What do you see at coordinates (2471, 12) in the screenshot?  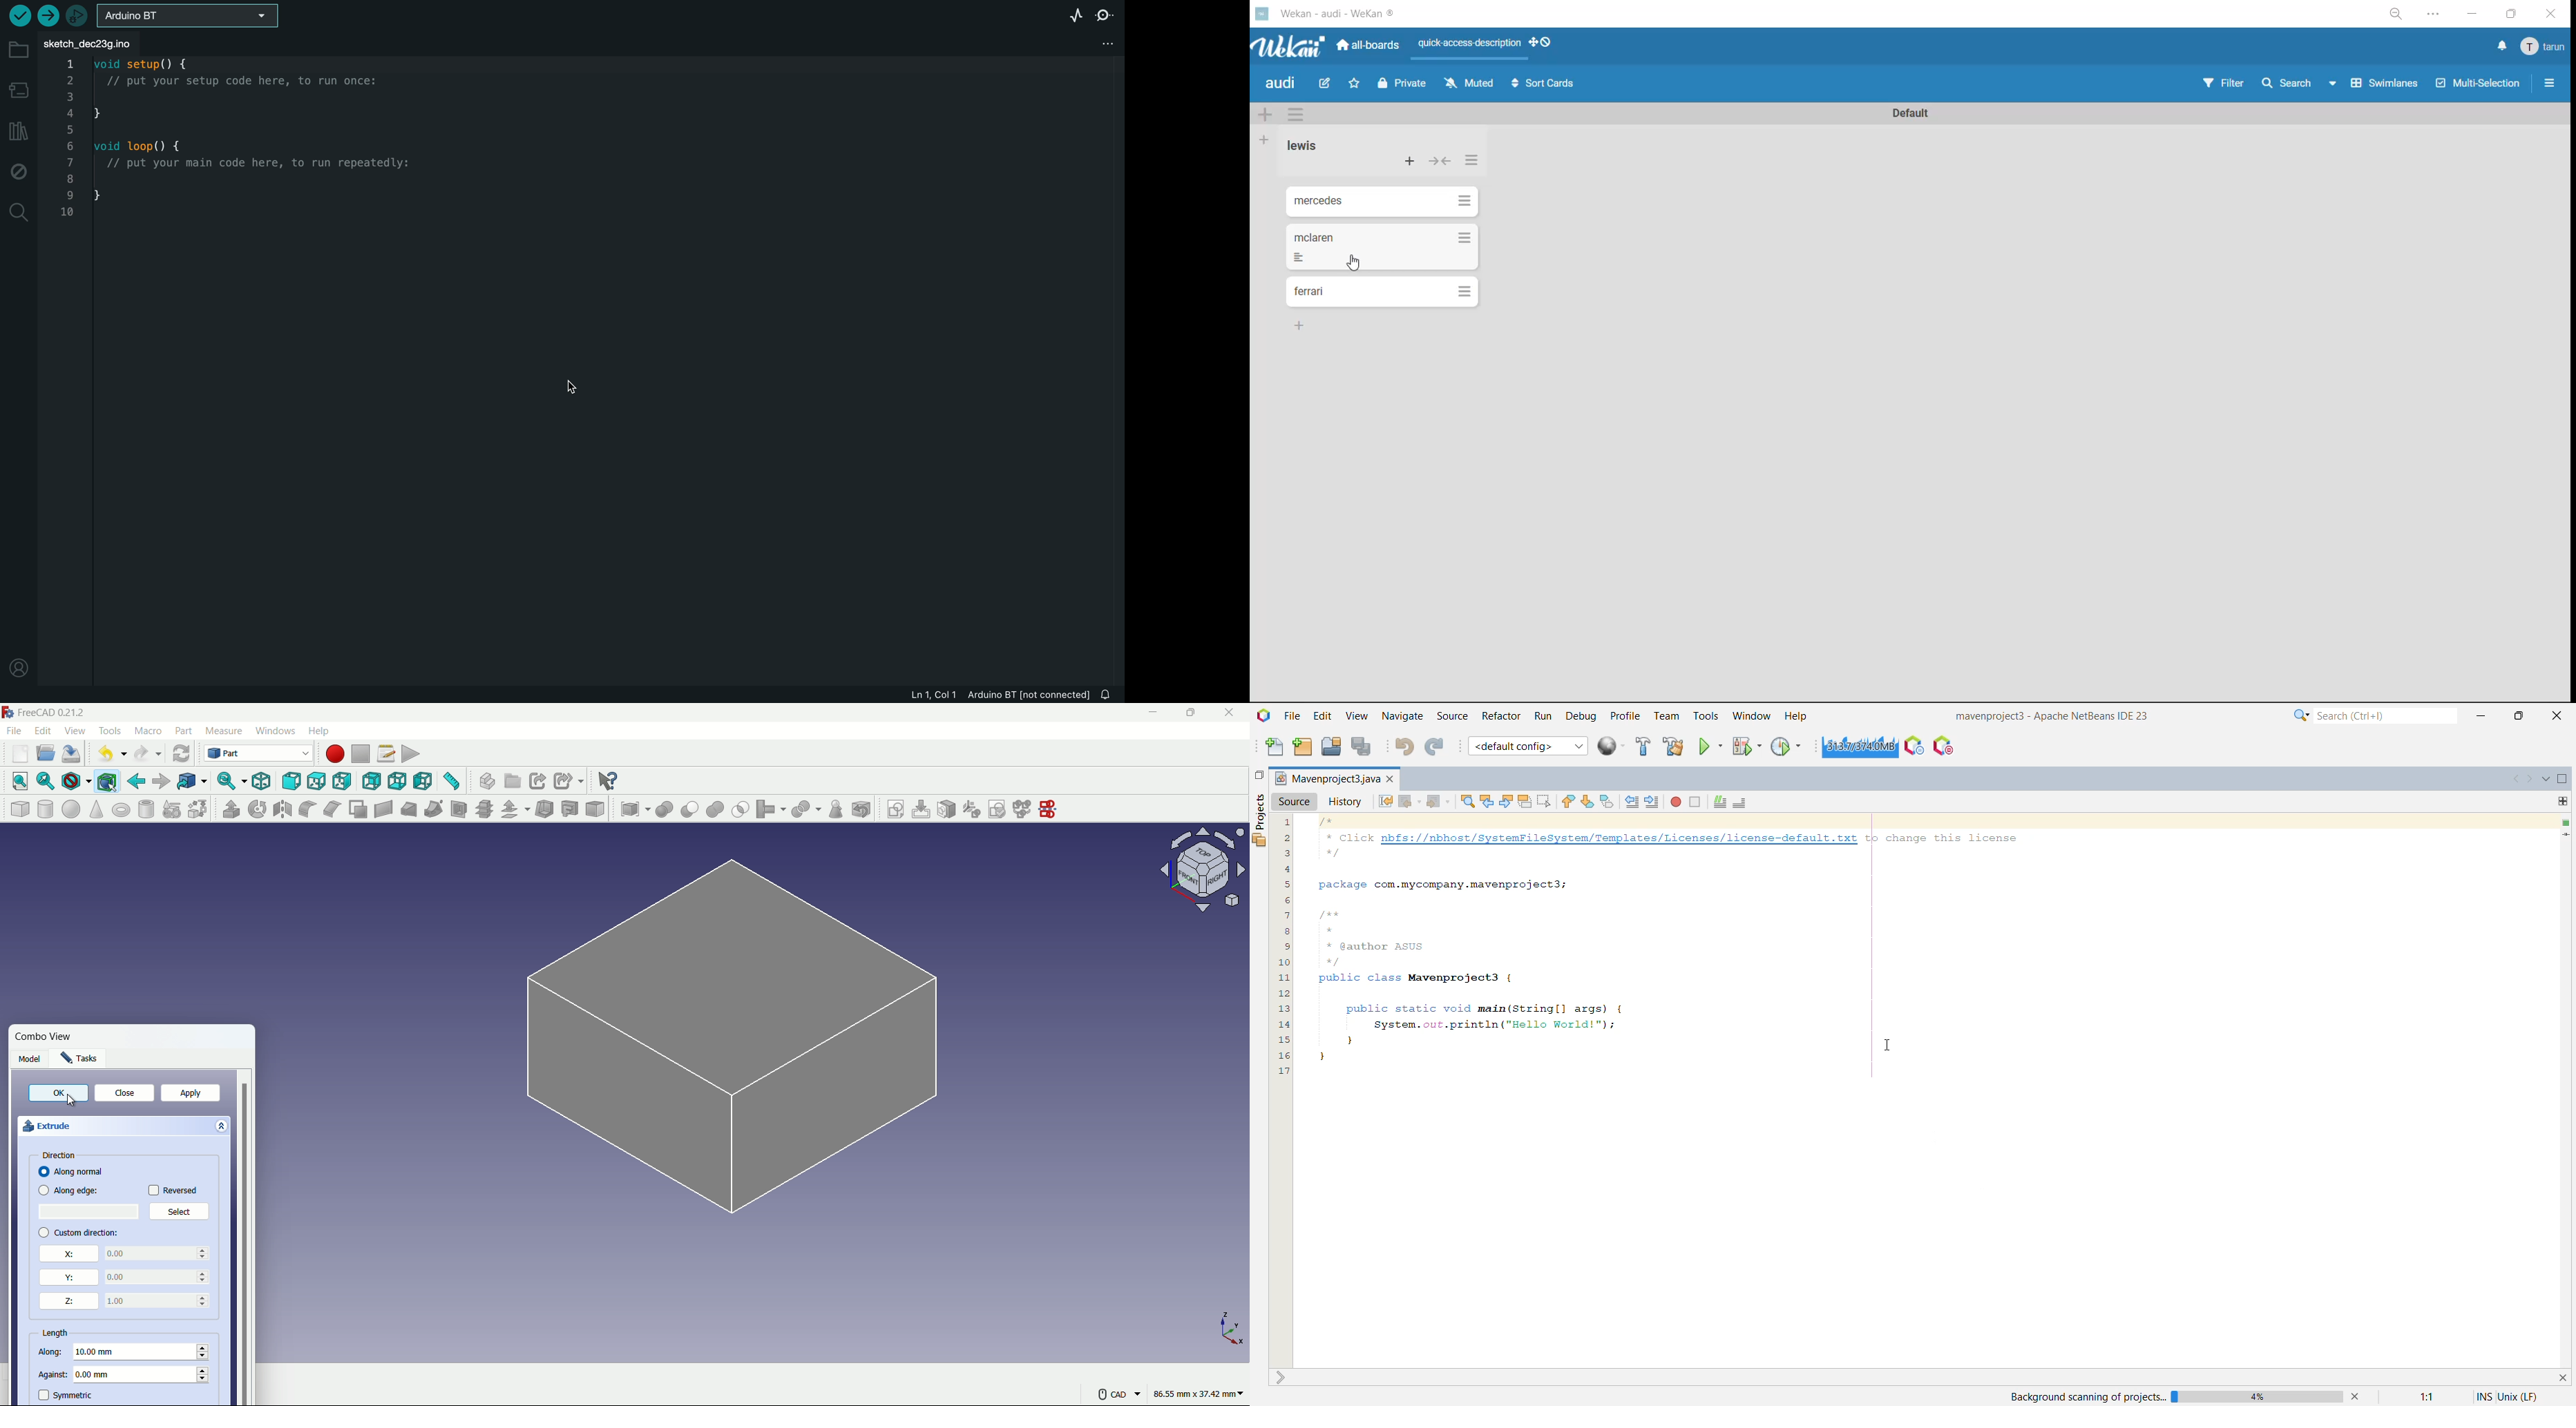 I see `minimize` at bounding box center [2471, 12].